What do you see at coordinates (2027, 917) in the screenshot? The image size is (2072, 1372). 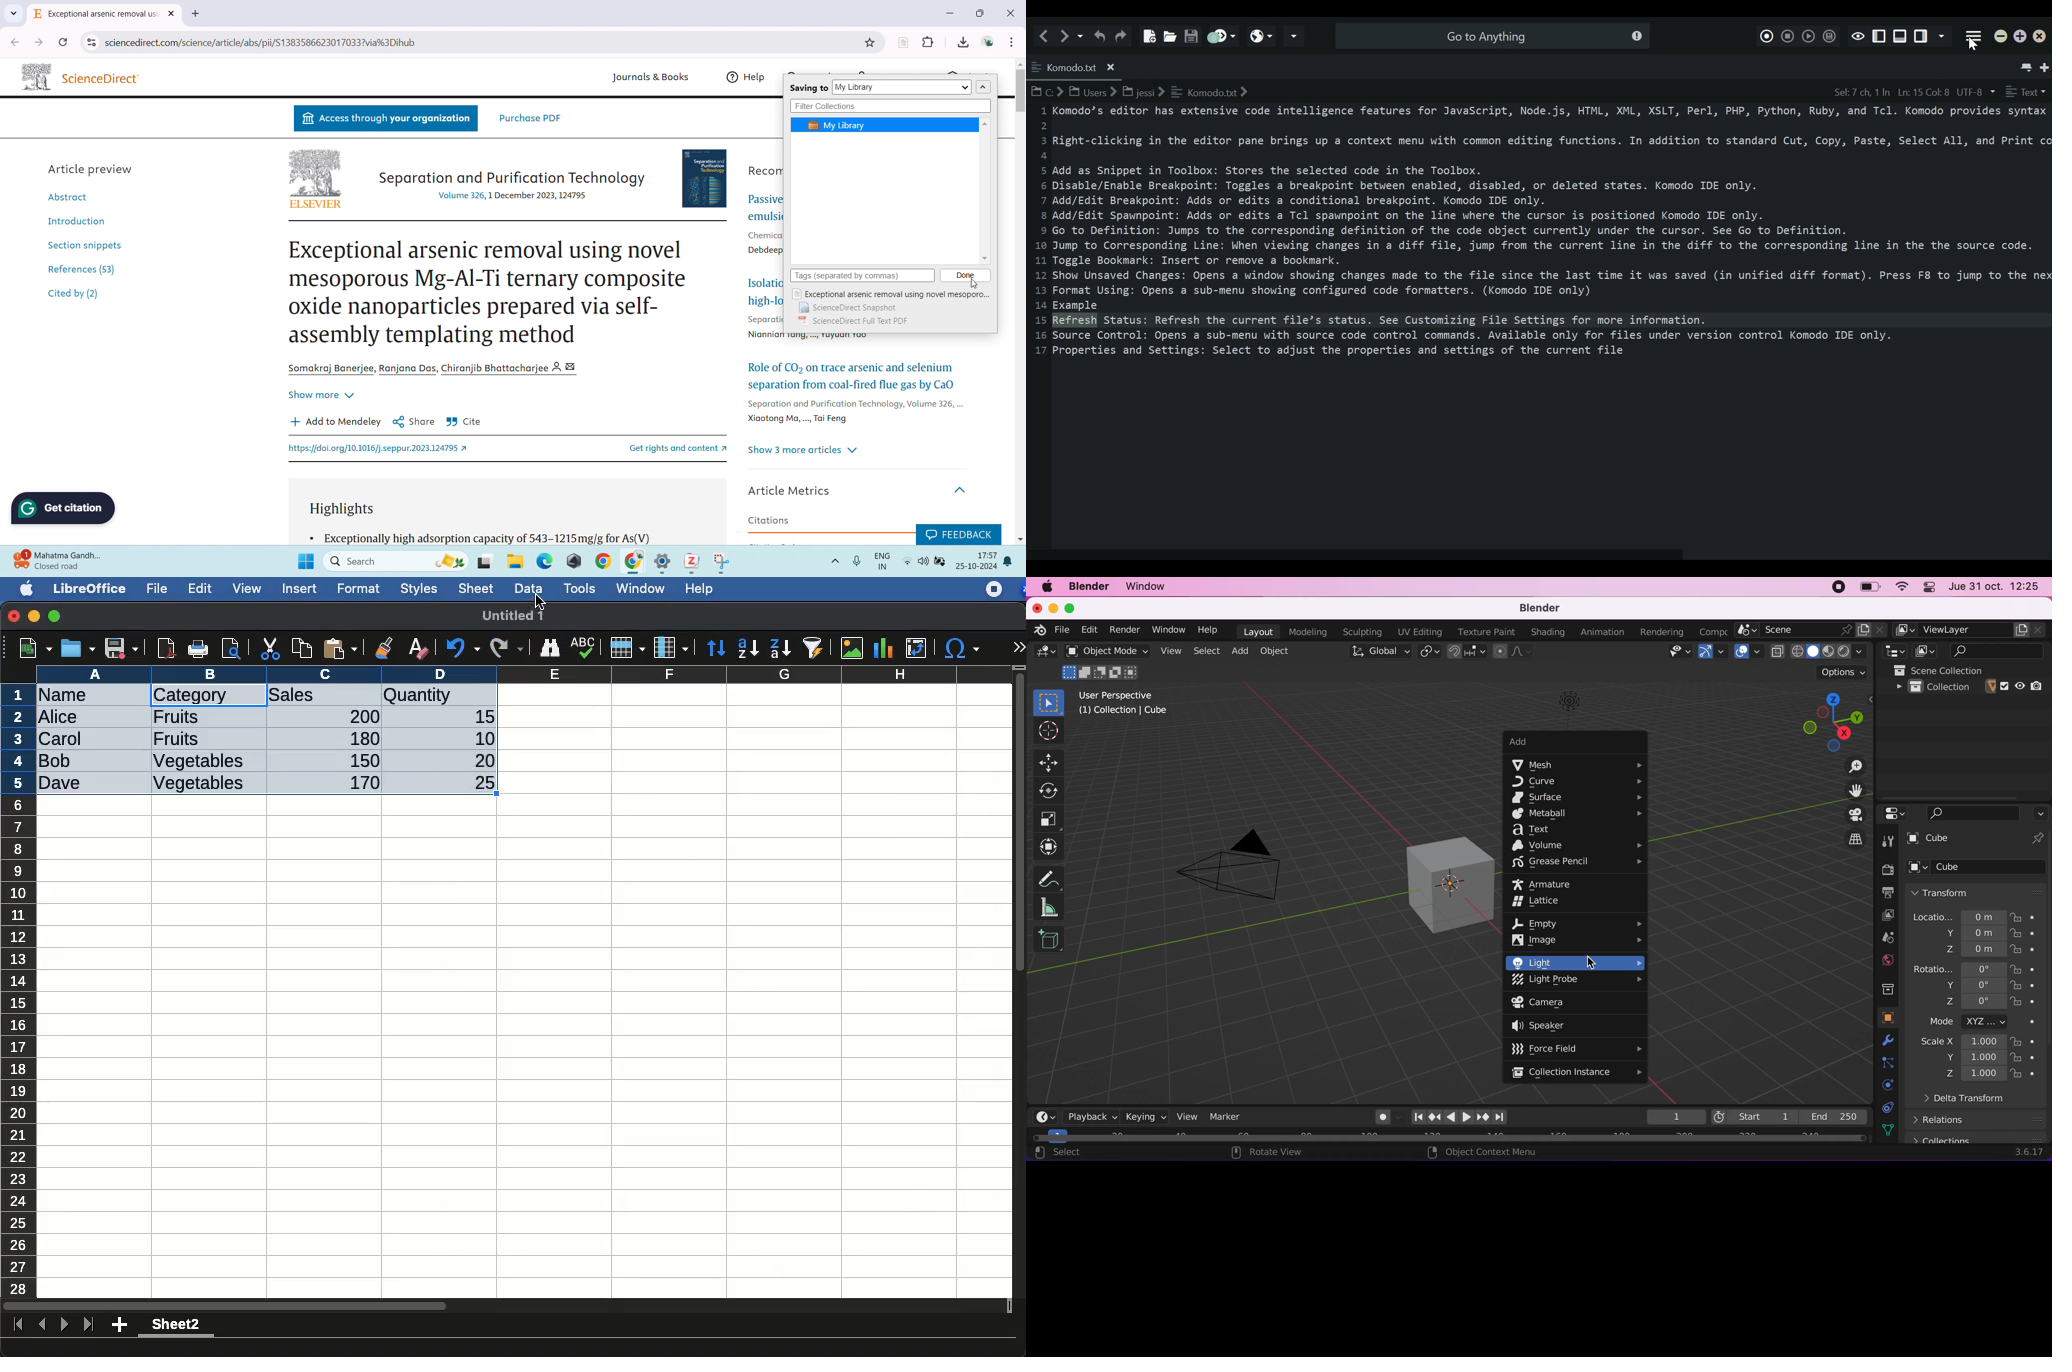 I see `lock` at bounding box center [2027, 917].